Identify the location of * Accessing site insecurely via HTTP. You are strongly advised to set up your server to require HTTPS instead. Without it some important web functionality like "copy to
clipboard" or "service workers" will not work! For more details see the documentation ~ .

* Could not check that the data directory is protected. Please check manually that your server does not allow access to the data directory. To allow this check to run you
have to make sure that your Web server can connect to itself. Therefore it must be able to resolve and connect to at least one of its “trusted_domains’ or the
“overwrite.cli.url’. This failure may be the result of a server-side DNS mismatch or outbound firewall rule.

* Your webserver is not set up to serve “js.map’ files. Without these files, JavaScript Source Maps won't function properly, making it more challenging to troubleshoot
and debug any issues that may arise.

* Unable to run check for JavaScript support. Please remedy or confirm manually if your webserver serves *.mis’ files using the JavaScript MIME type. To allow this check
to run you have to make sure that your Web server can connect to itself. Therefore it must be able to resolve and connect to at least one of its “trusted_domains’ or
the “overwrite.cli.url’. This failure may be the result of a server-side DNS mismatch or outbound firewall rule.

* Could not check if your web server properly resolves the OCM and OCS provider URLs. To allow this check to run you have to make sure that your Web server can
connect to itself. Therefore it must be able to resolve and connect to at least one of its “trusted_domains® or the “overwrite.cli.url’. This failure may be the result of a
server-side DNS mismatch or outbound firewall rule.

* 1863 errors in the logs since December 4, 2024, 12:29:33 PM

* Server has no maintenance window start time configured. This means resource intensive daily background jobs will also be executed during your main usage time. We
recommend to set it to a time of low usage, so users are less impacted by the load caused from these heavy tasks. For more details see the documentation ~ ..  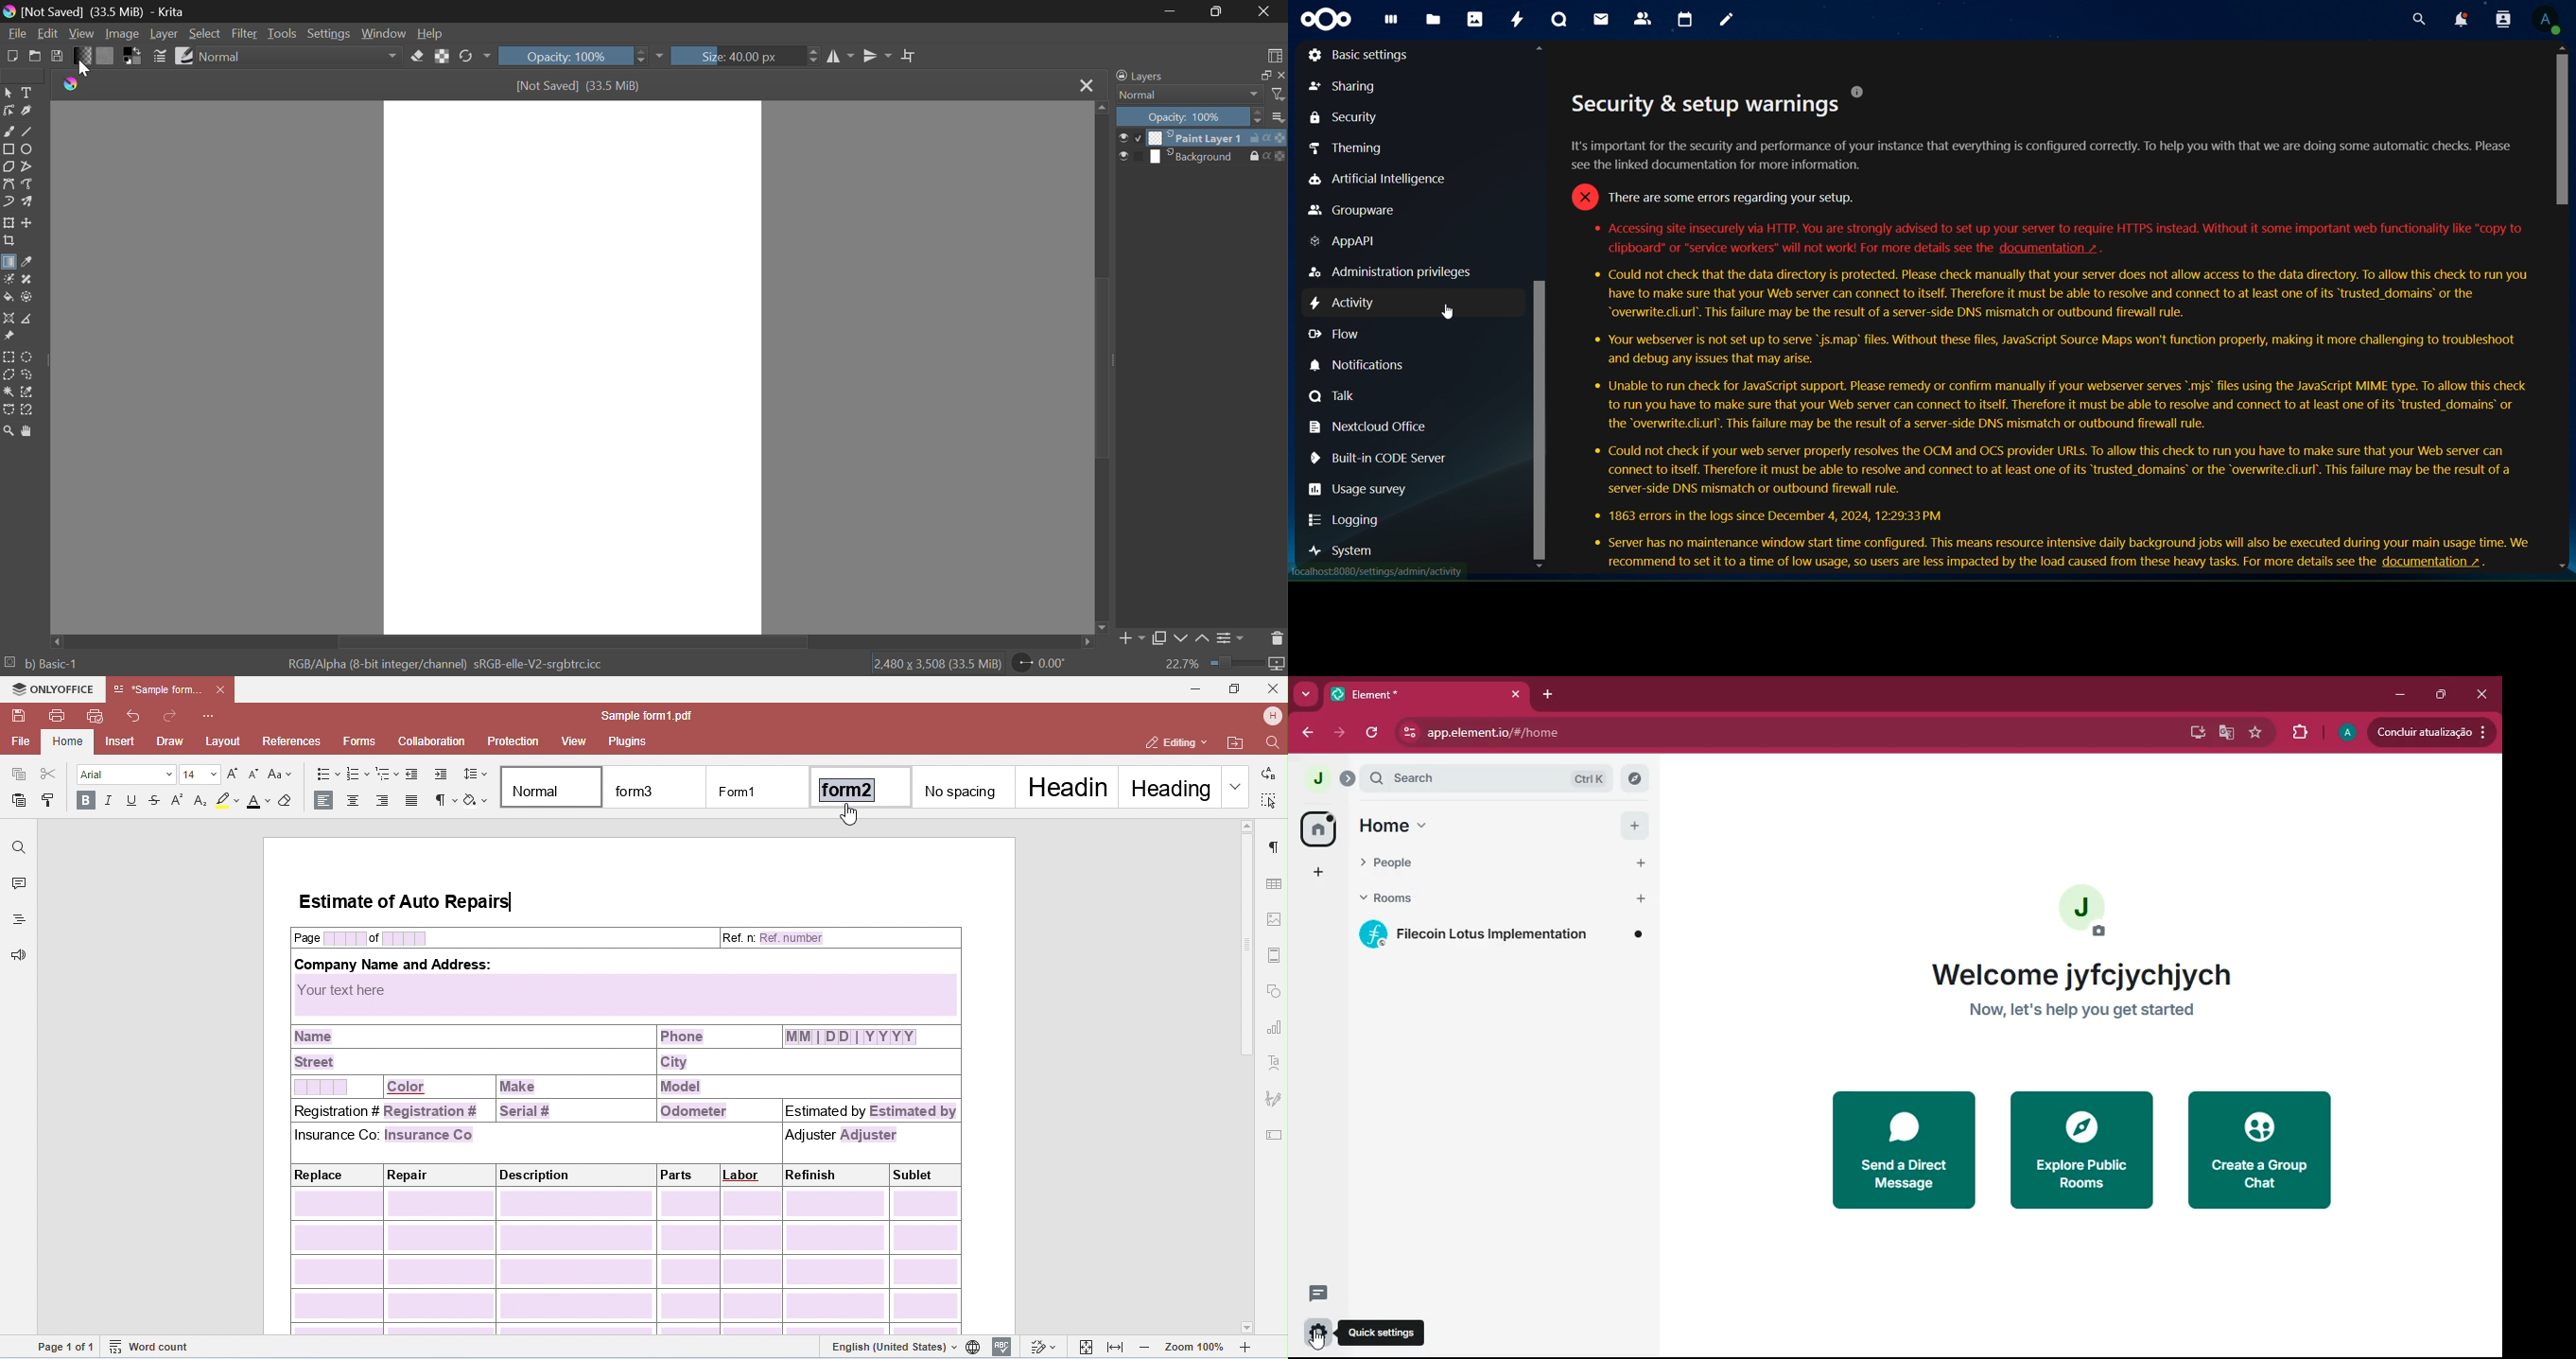
(2057, 395).